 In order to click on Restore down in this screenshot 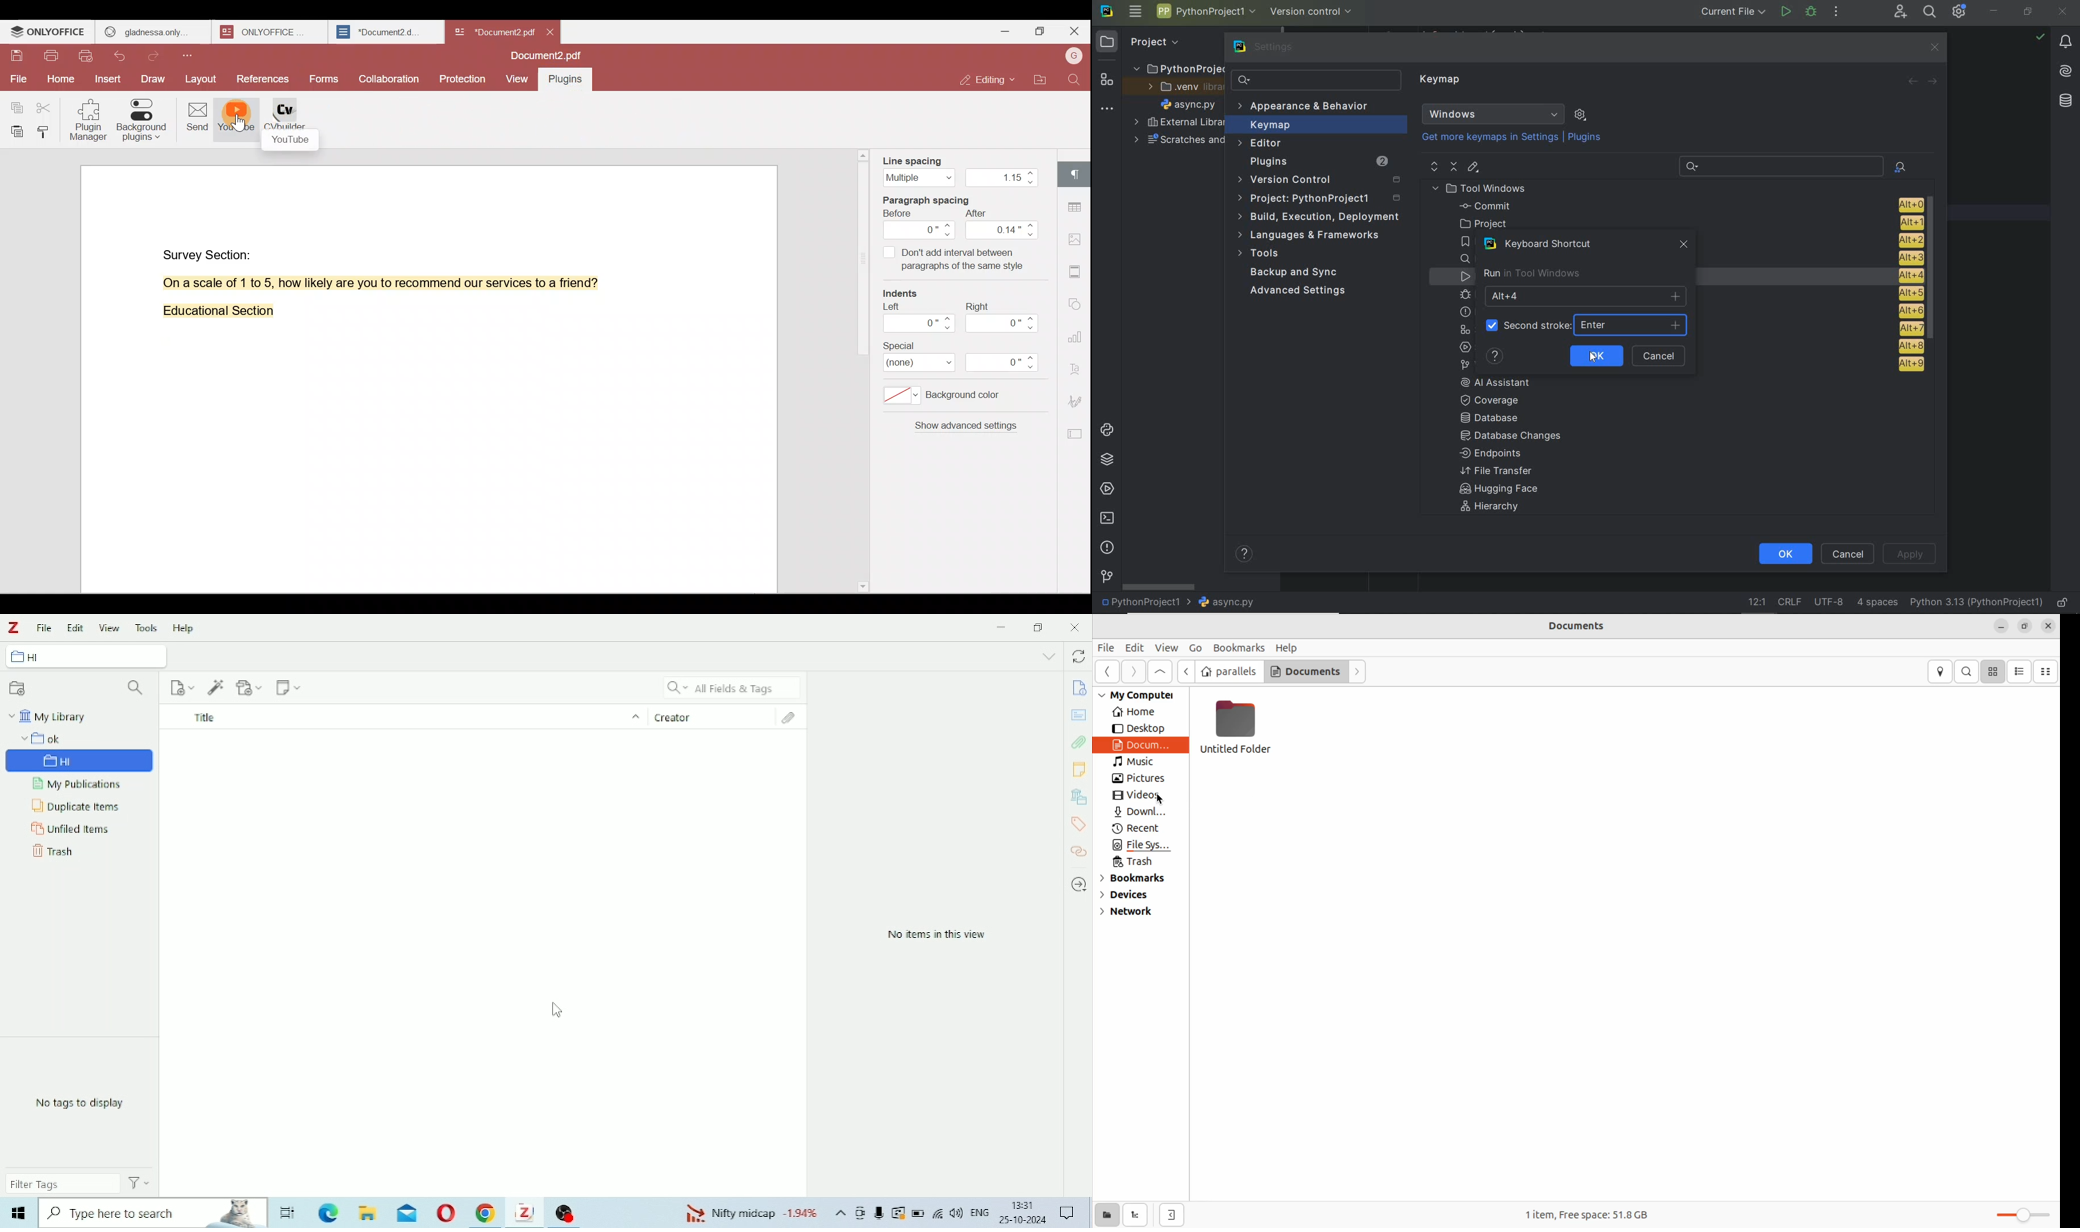, I will do `click(1040, 627)`.